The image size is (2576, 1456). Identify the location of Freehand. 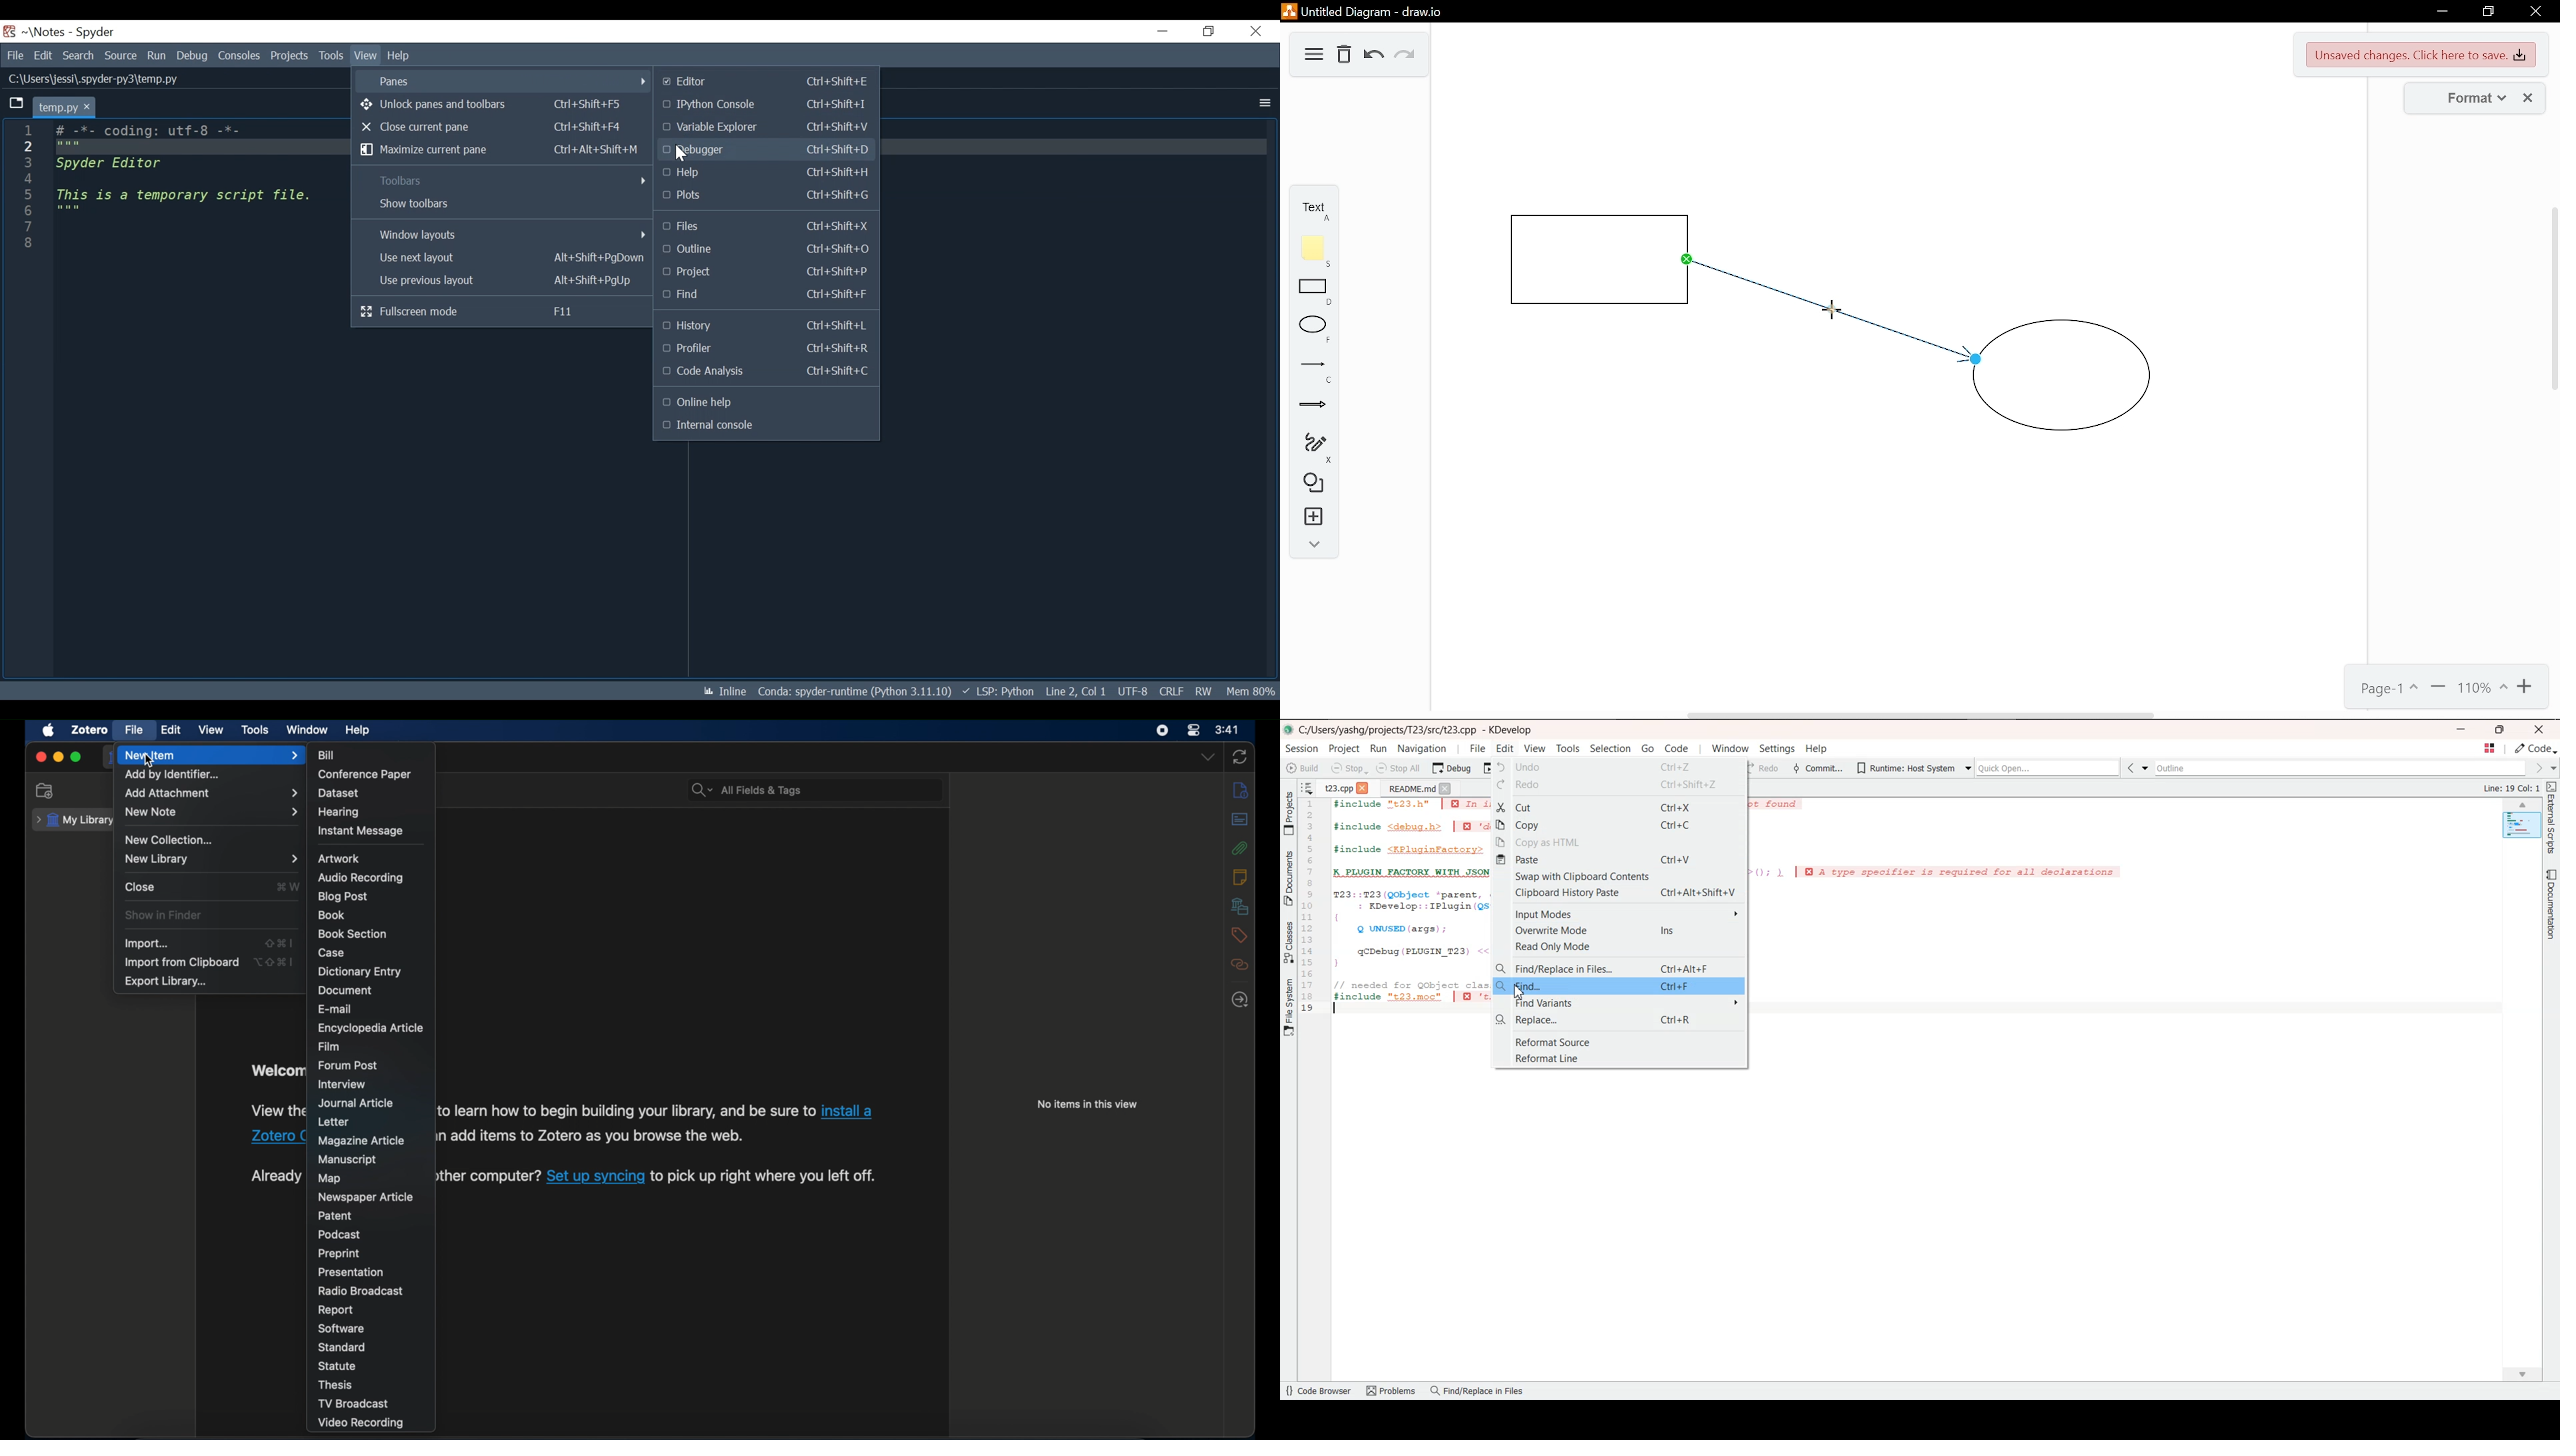
(1310, 447).